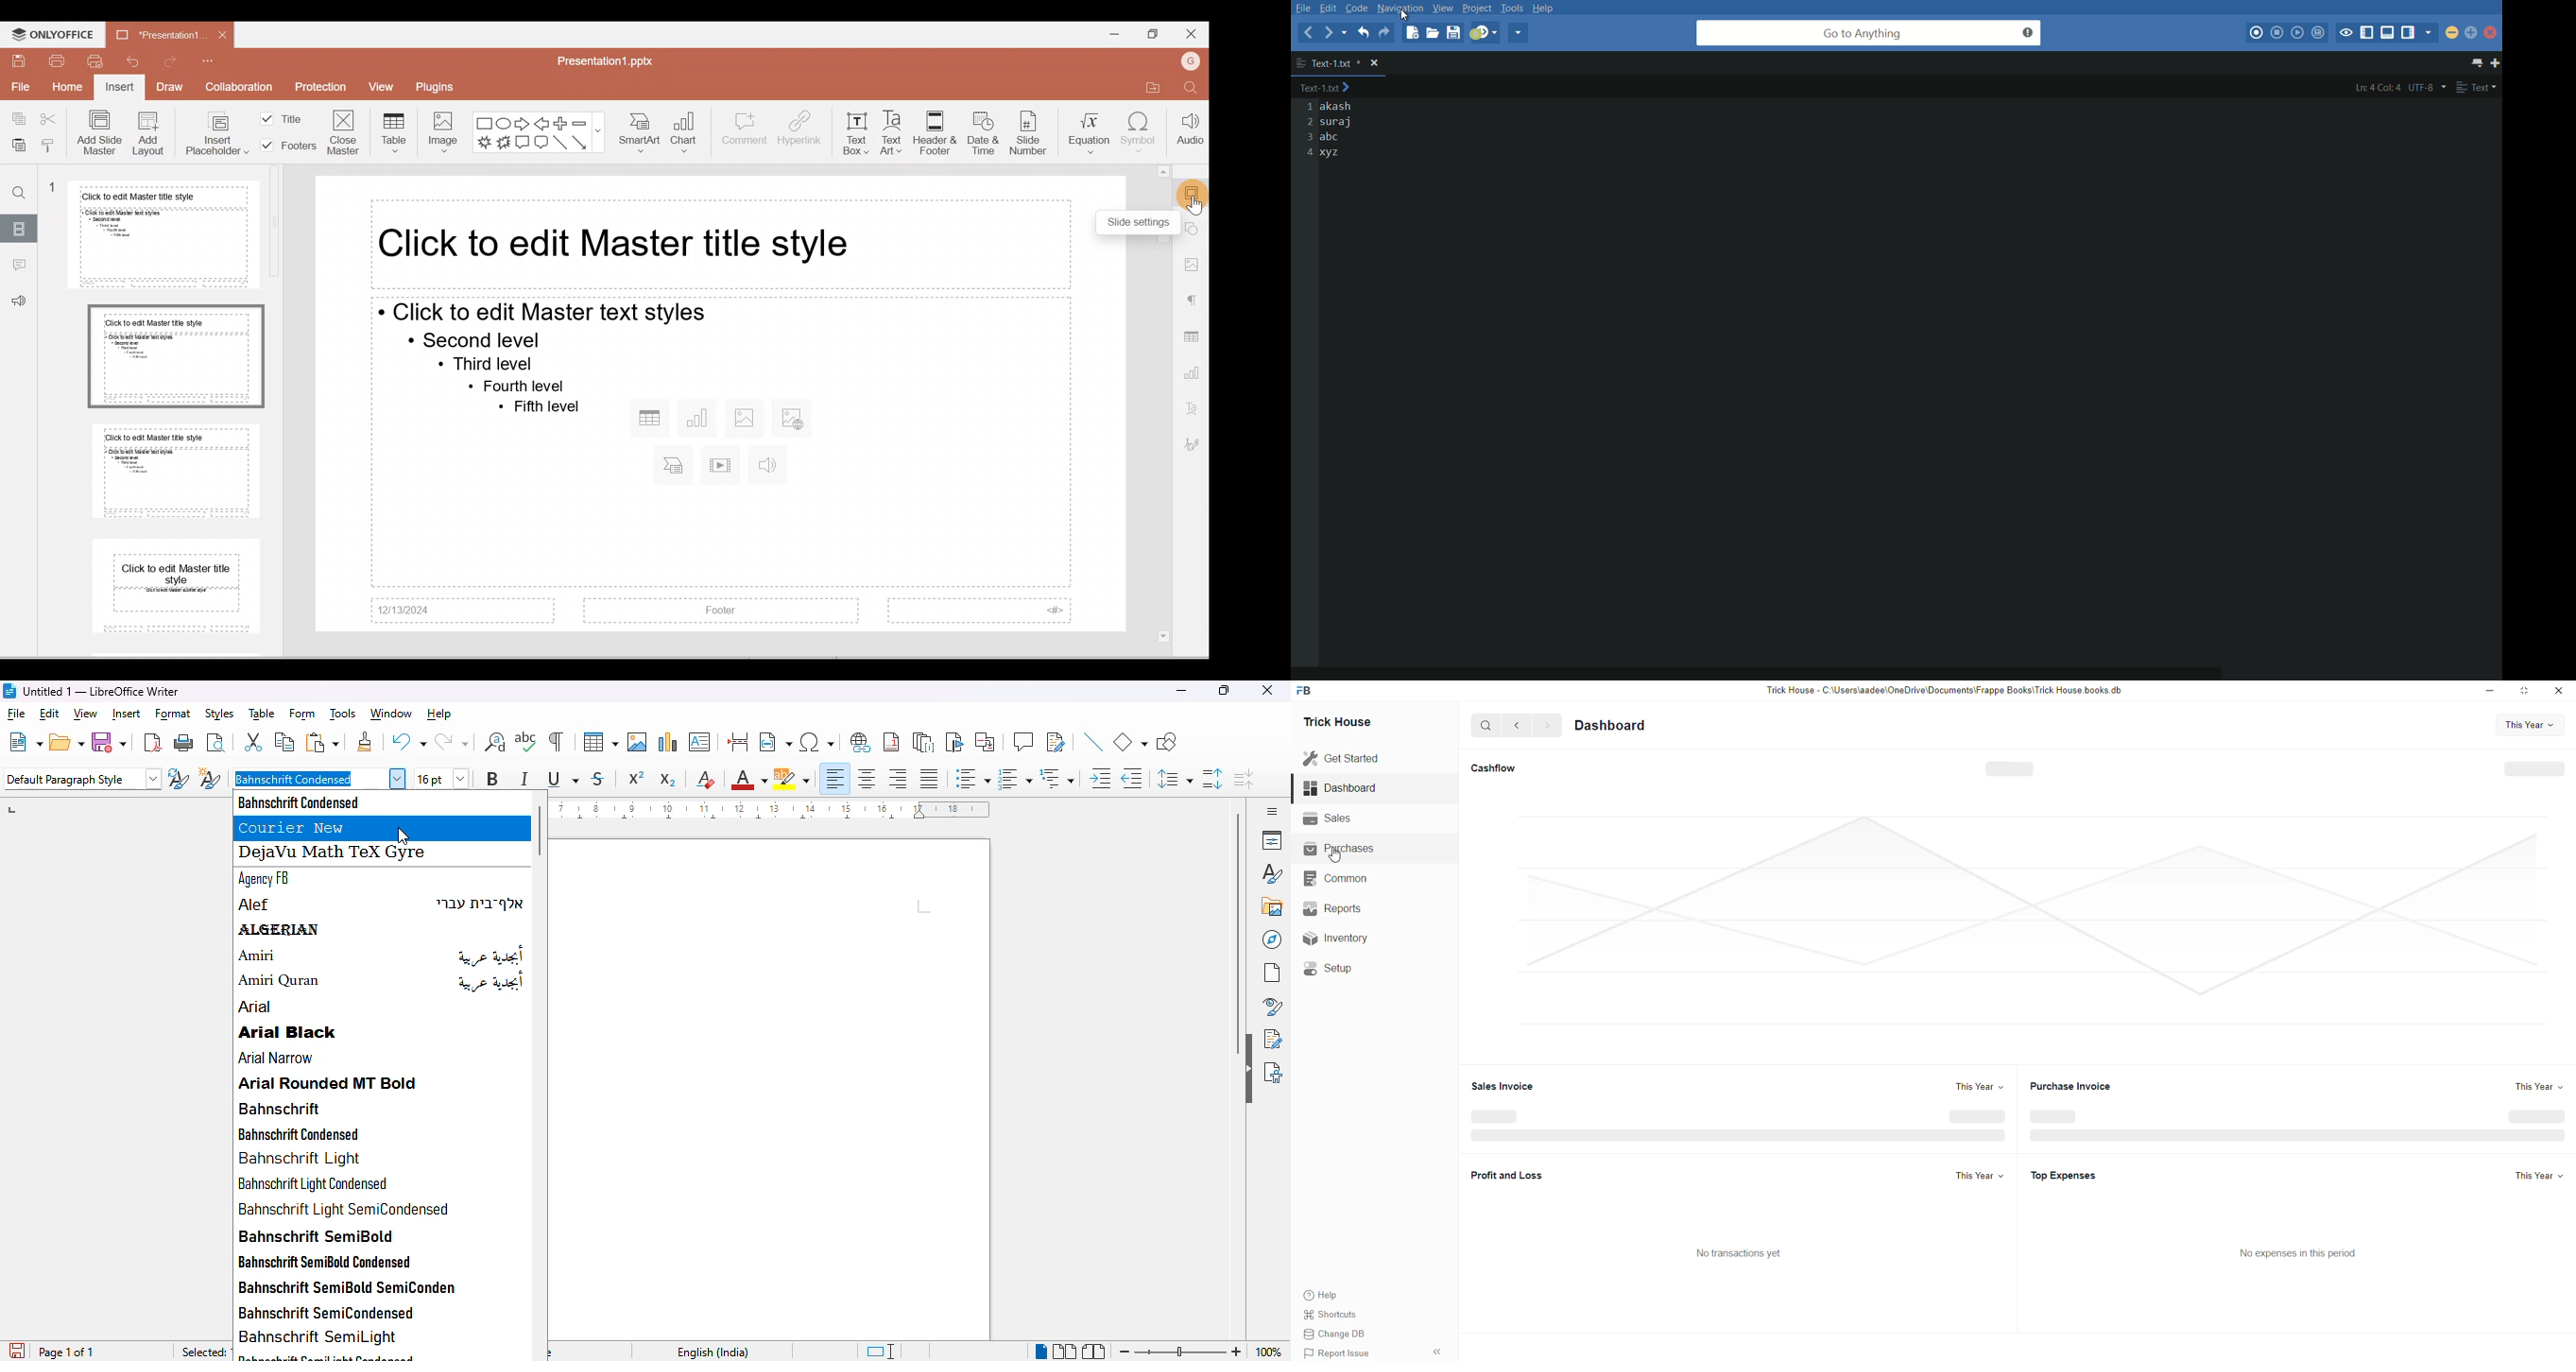 The image size is (2576, 1372). I want to click on Sales Invoice, so click(1504, 1085).